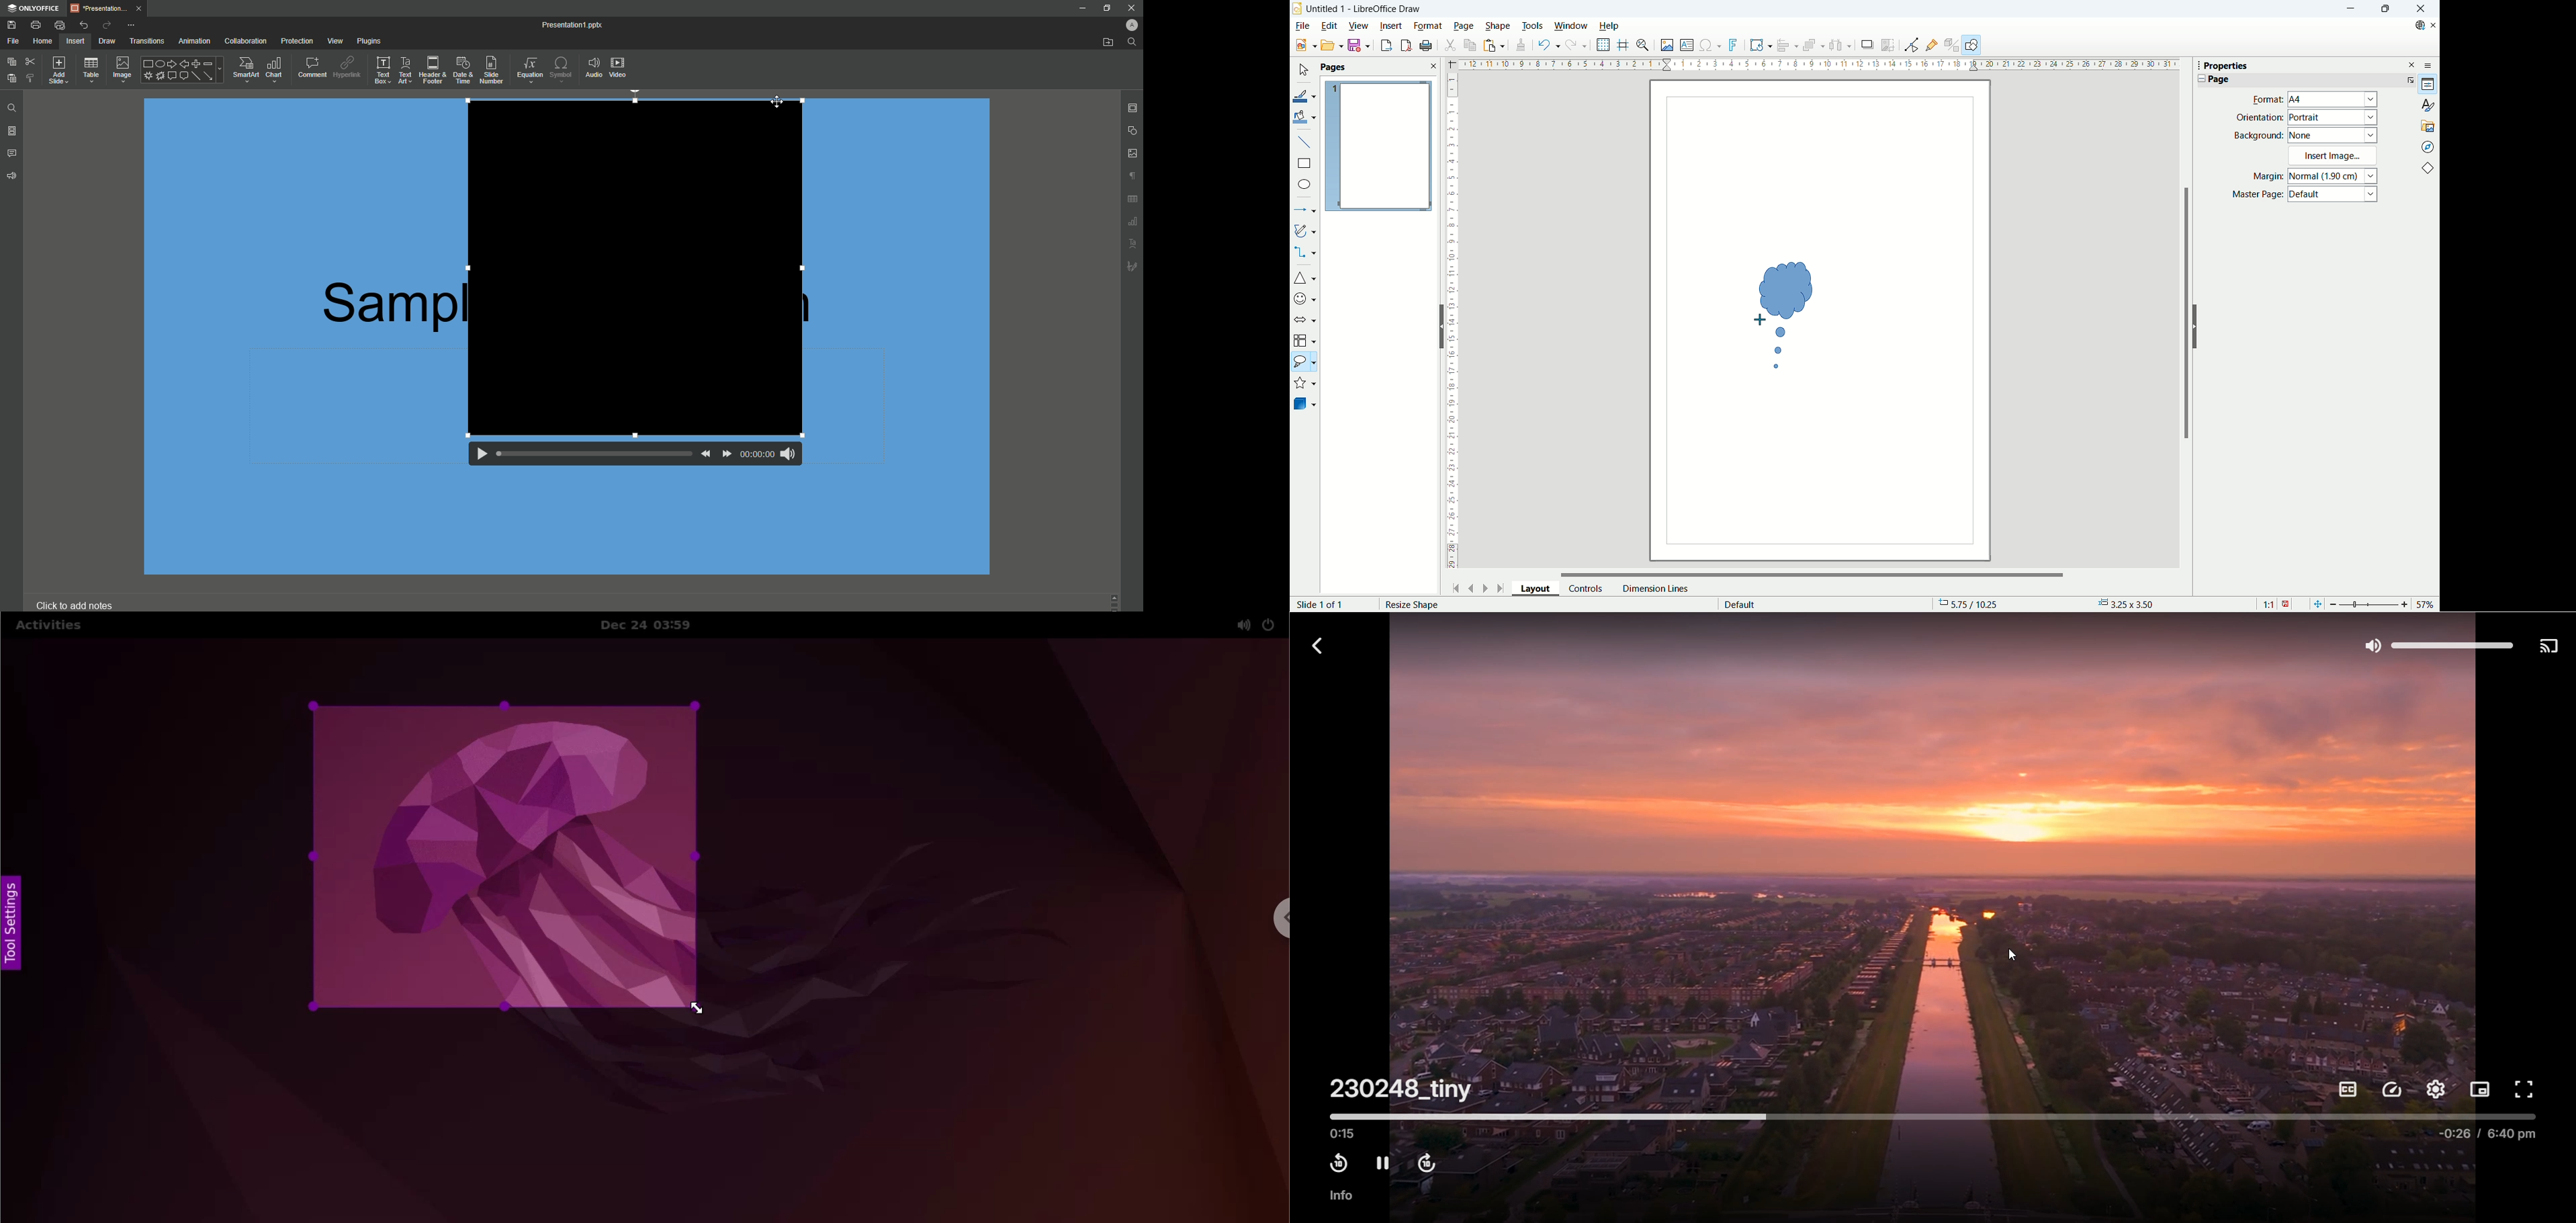 The width and height of the screenshot is (2576, 1232). Describe the element at coordinates (1378, 68) in the screenshot. I see `pages` at that location.